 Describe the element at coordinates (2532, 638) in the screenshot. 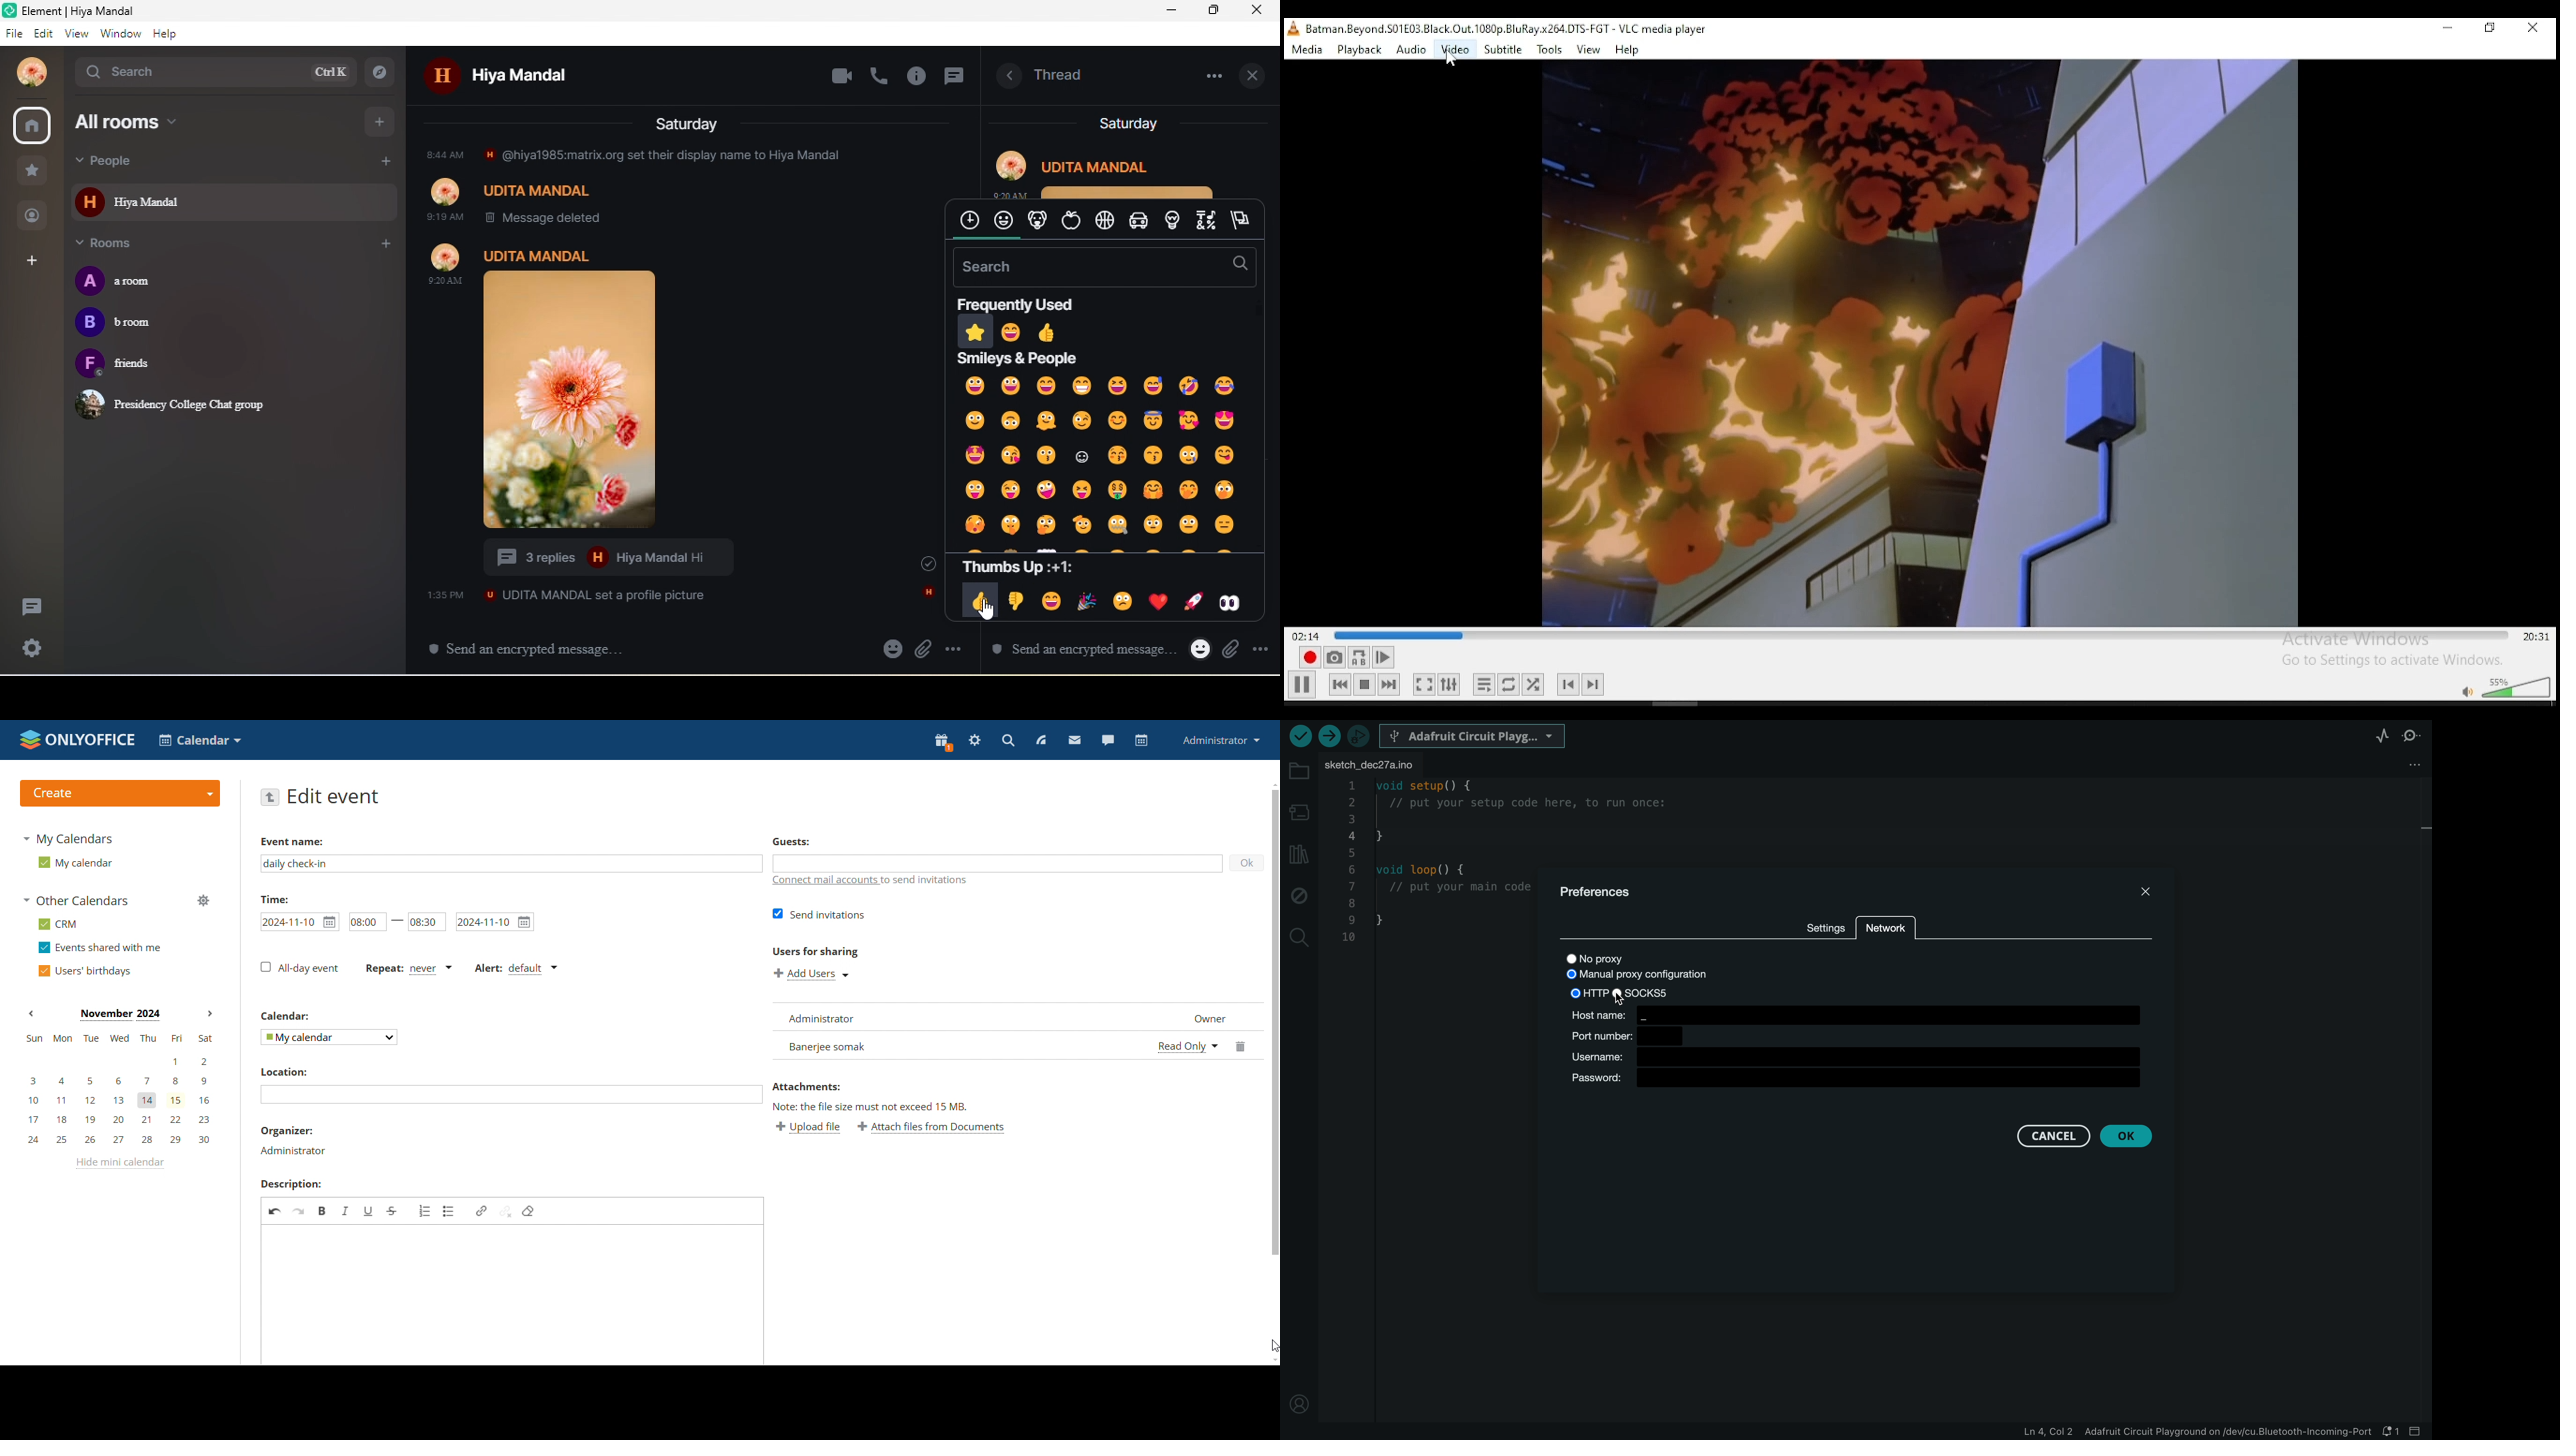

I see `remainig/total time` at that location.